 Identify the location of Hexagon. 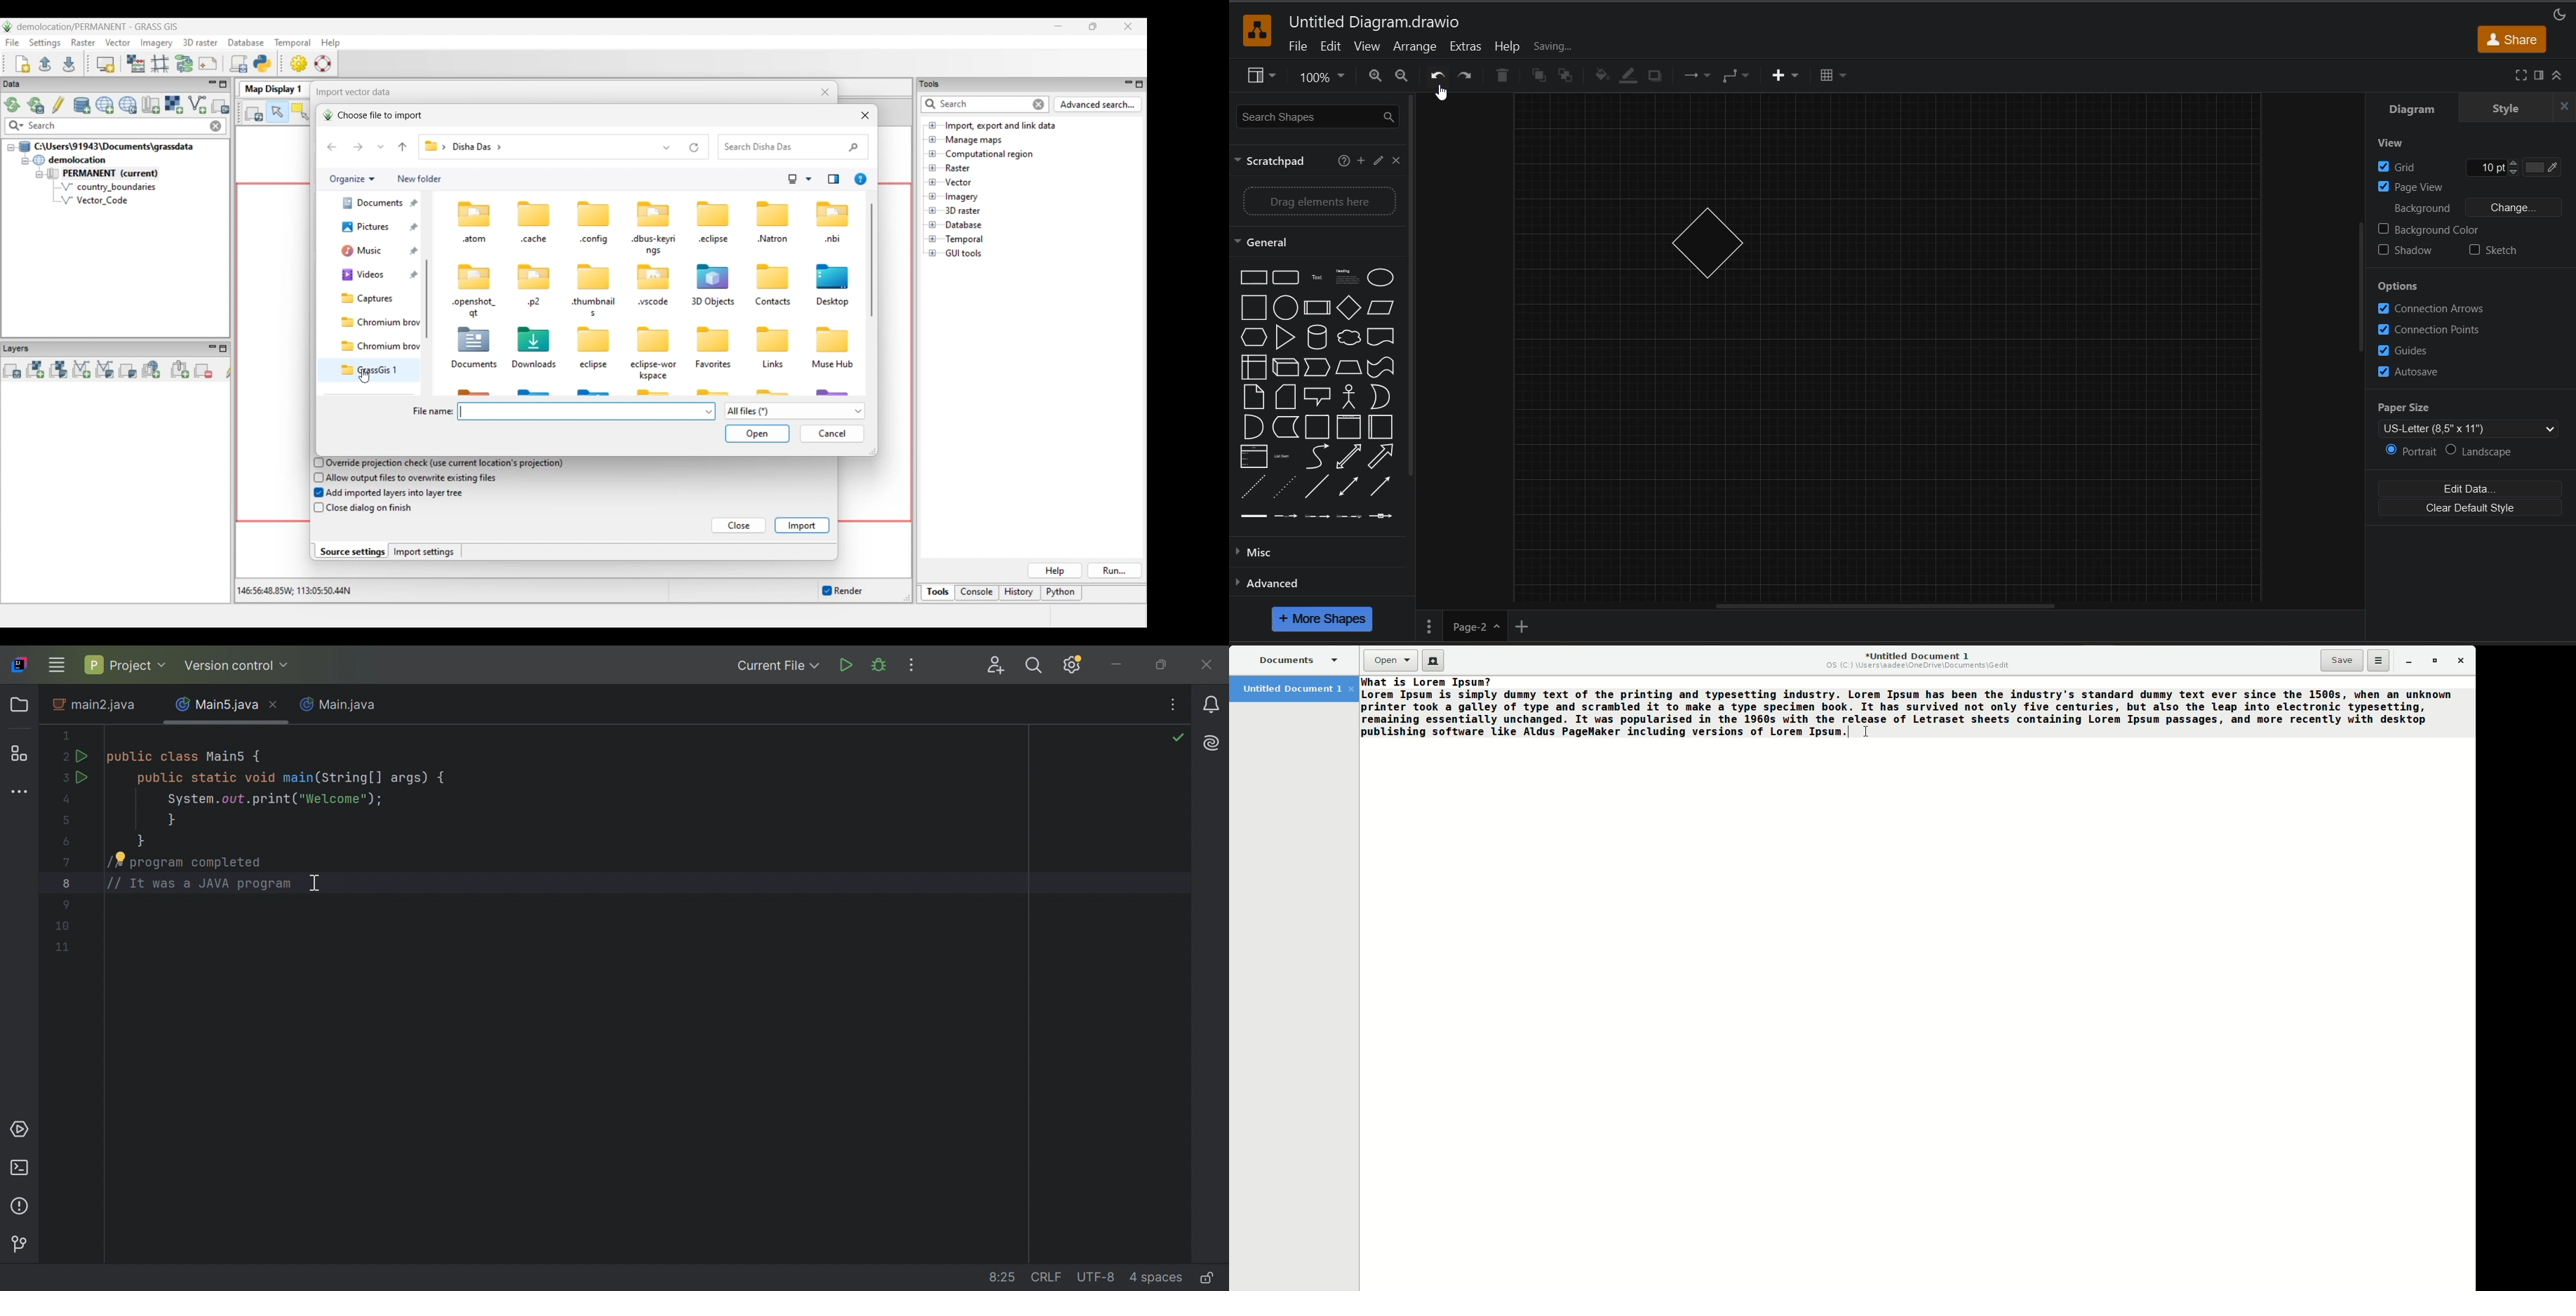
(1254, 337).